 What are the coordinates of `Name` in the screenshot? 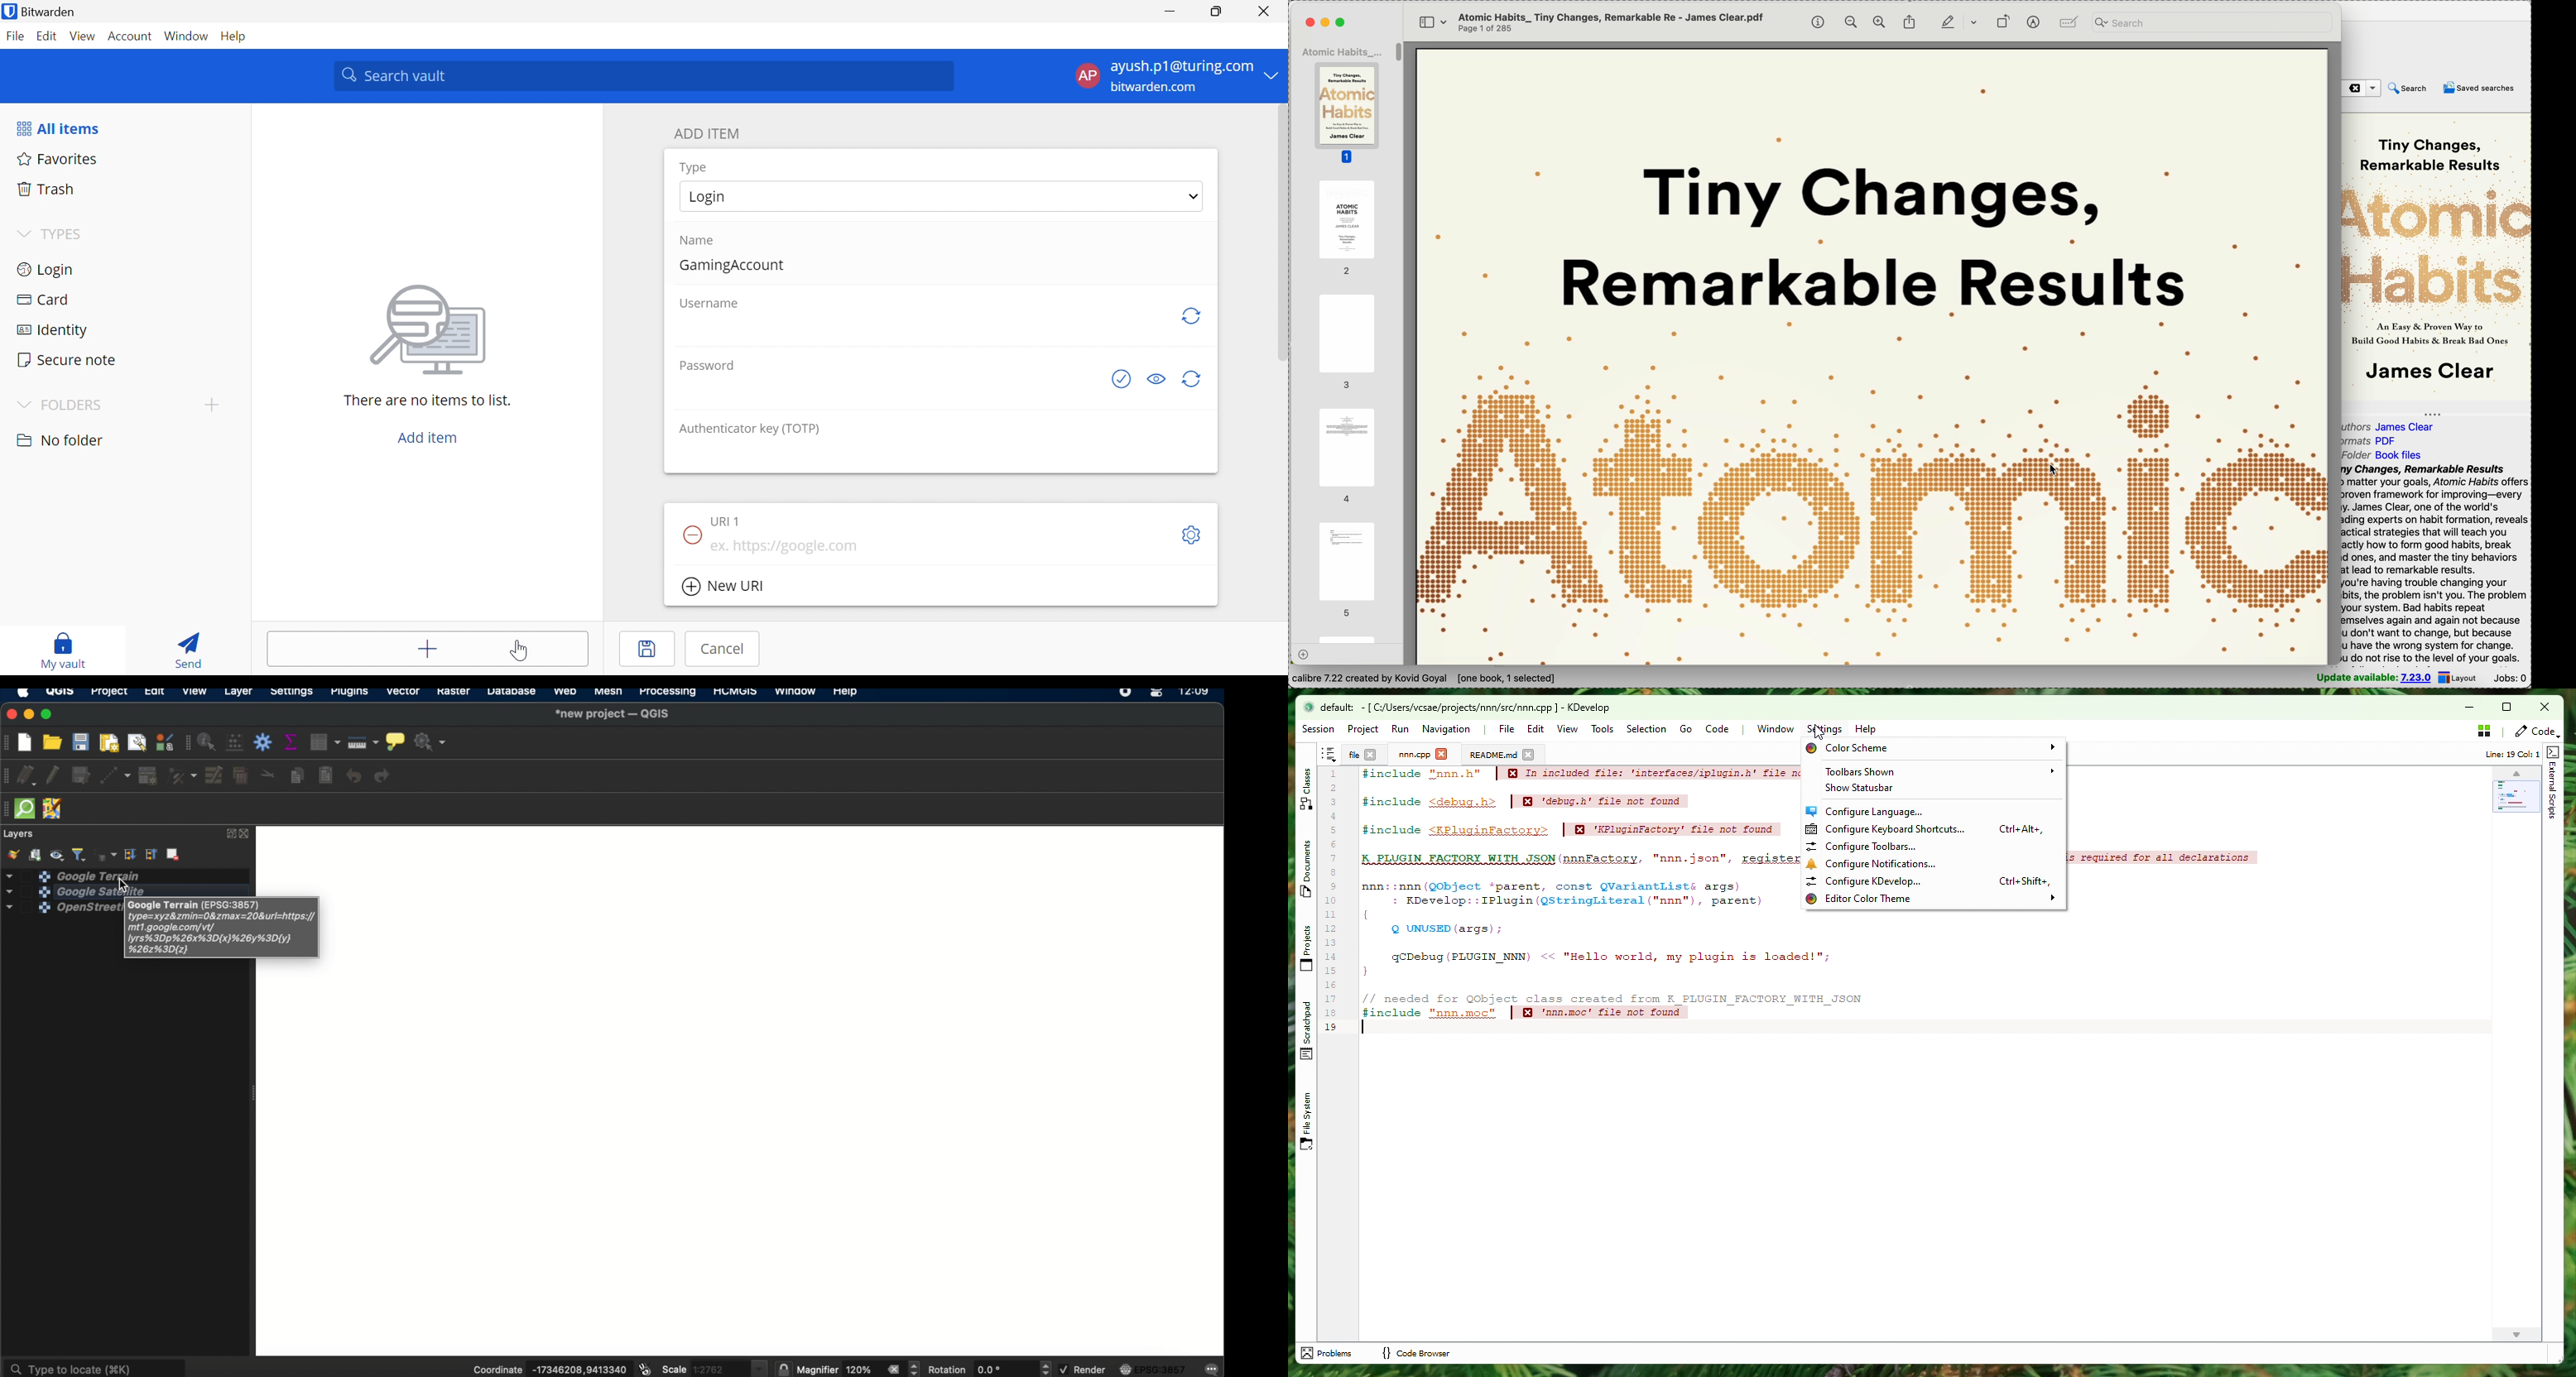 It's located at (699, 242).